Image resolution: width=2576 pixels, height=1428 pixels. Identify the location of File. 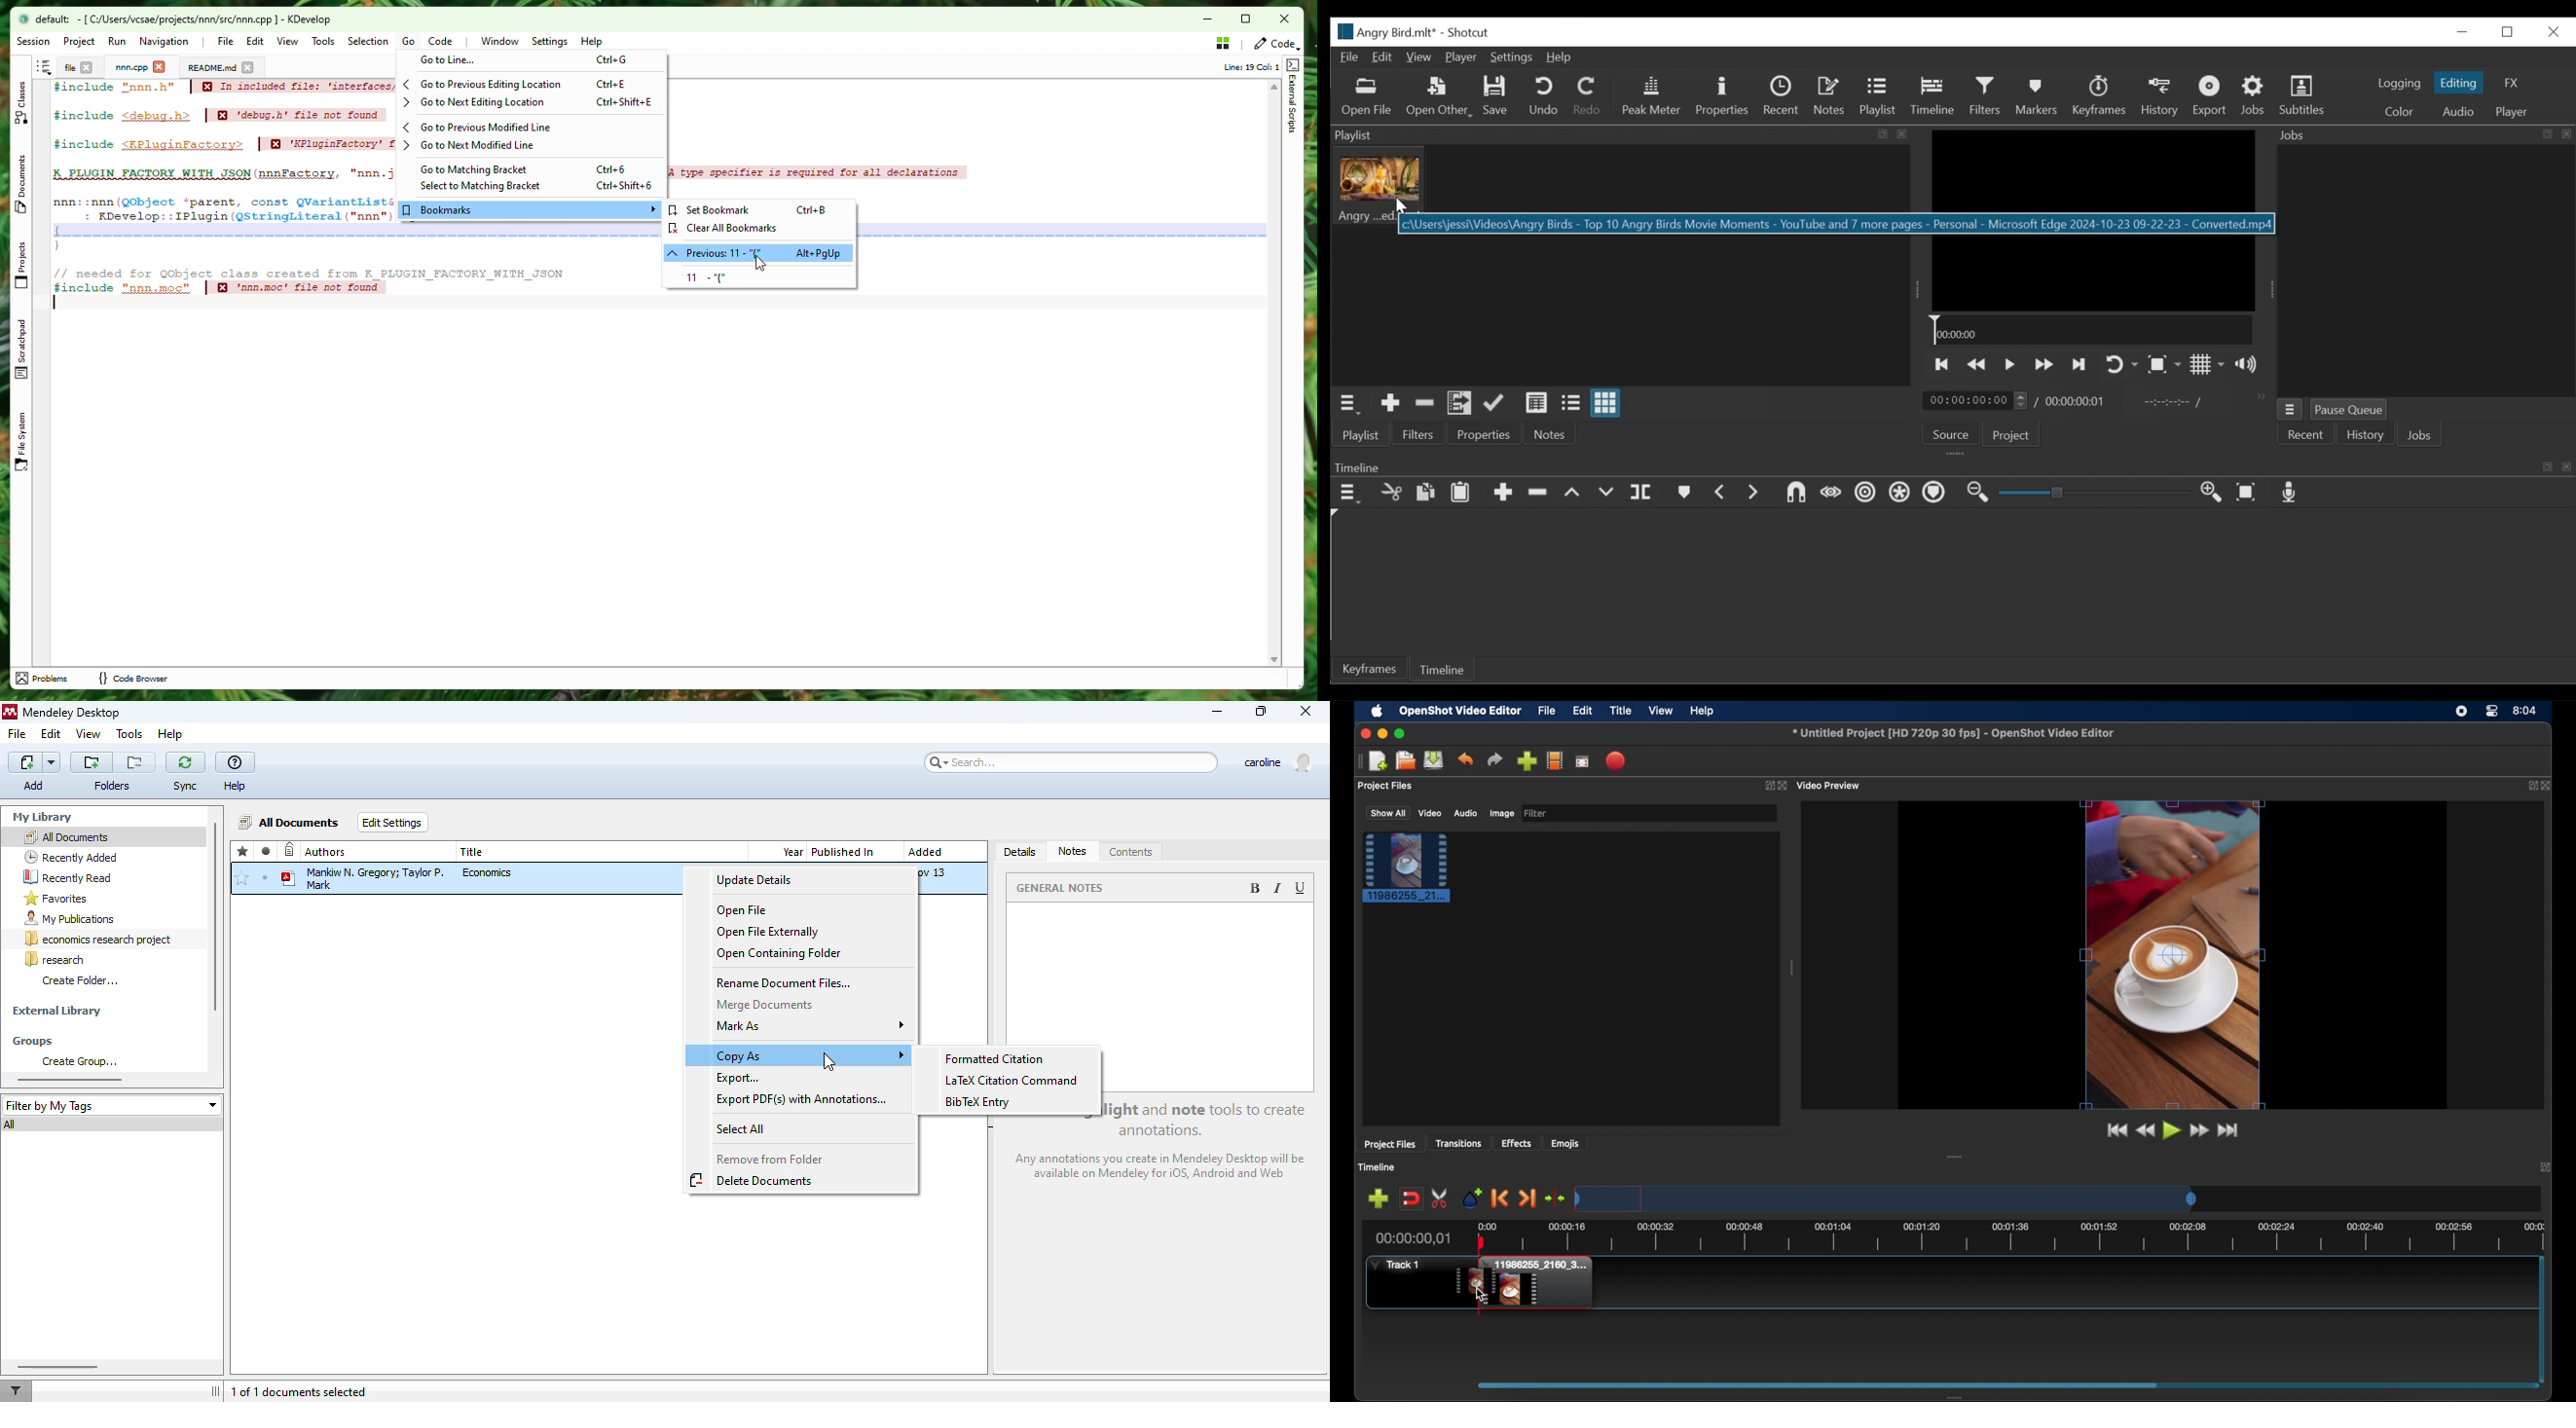
(225, 41).